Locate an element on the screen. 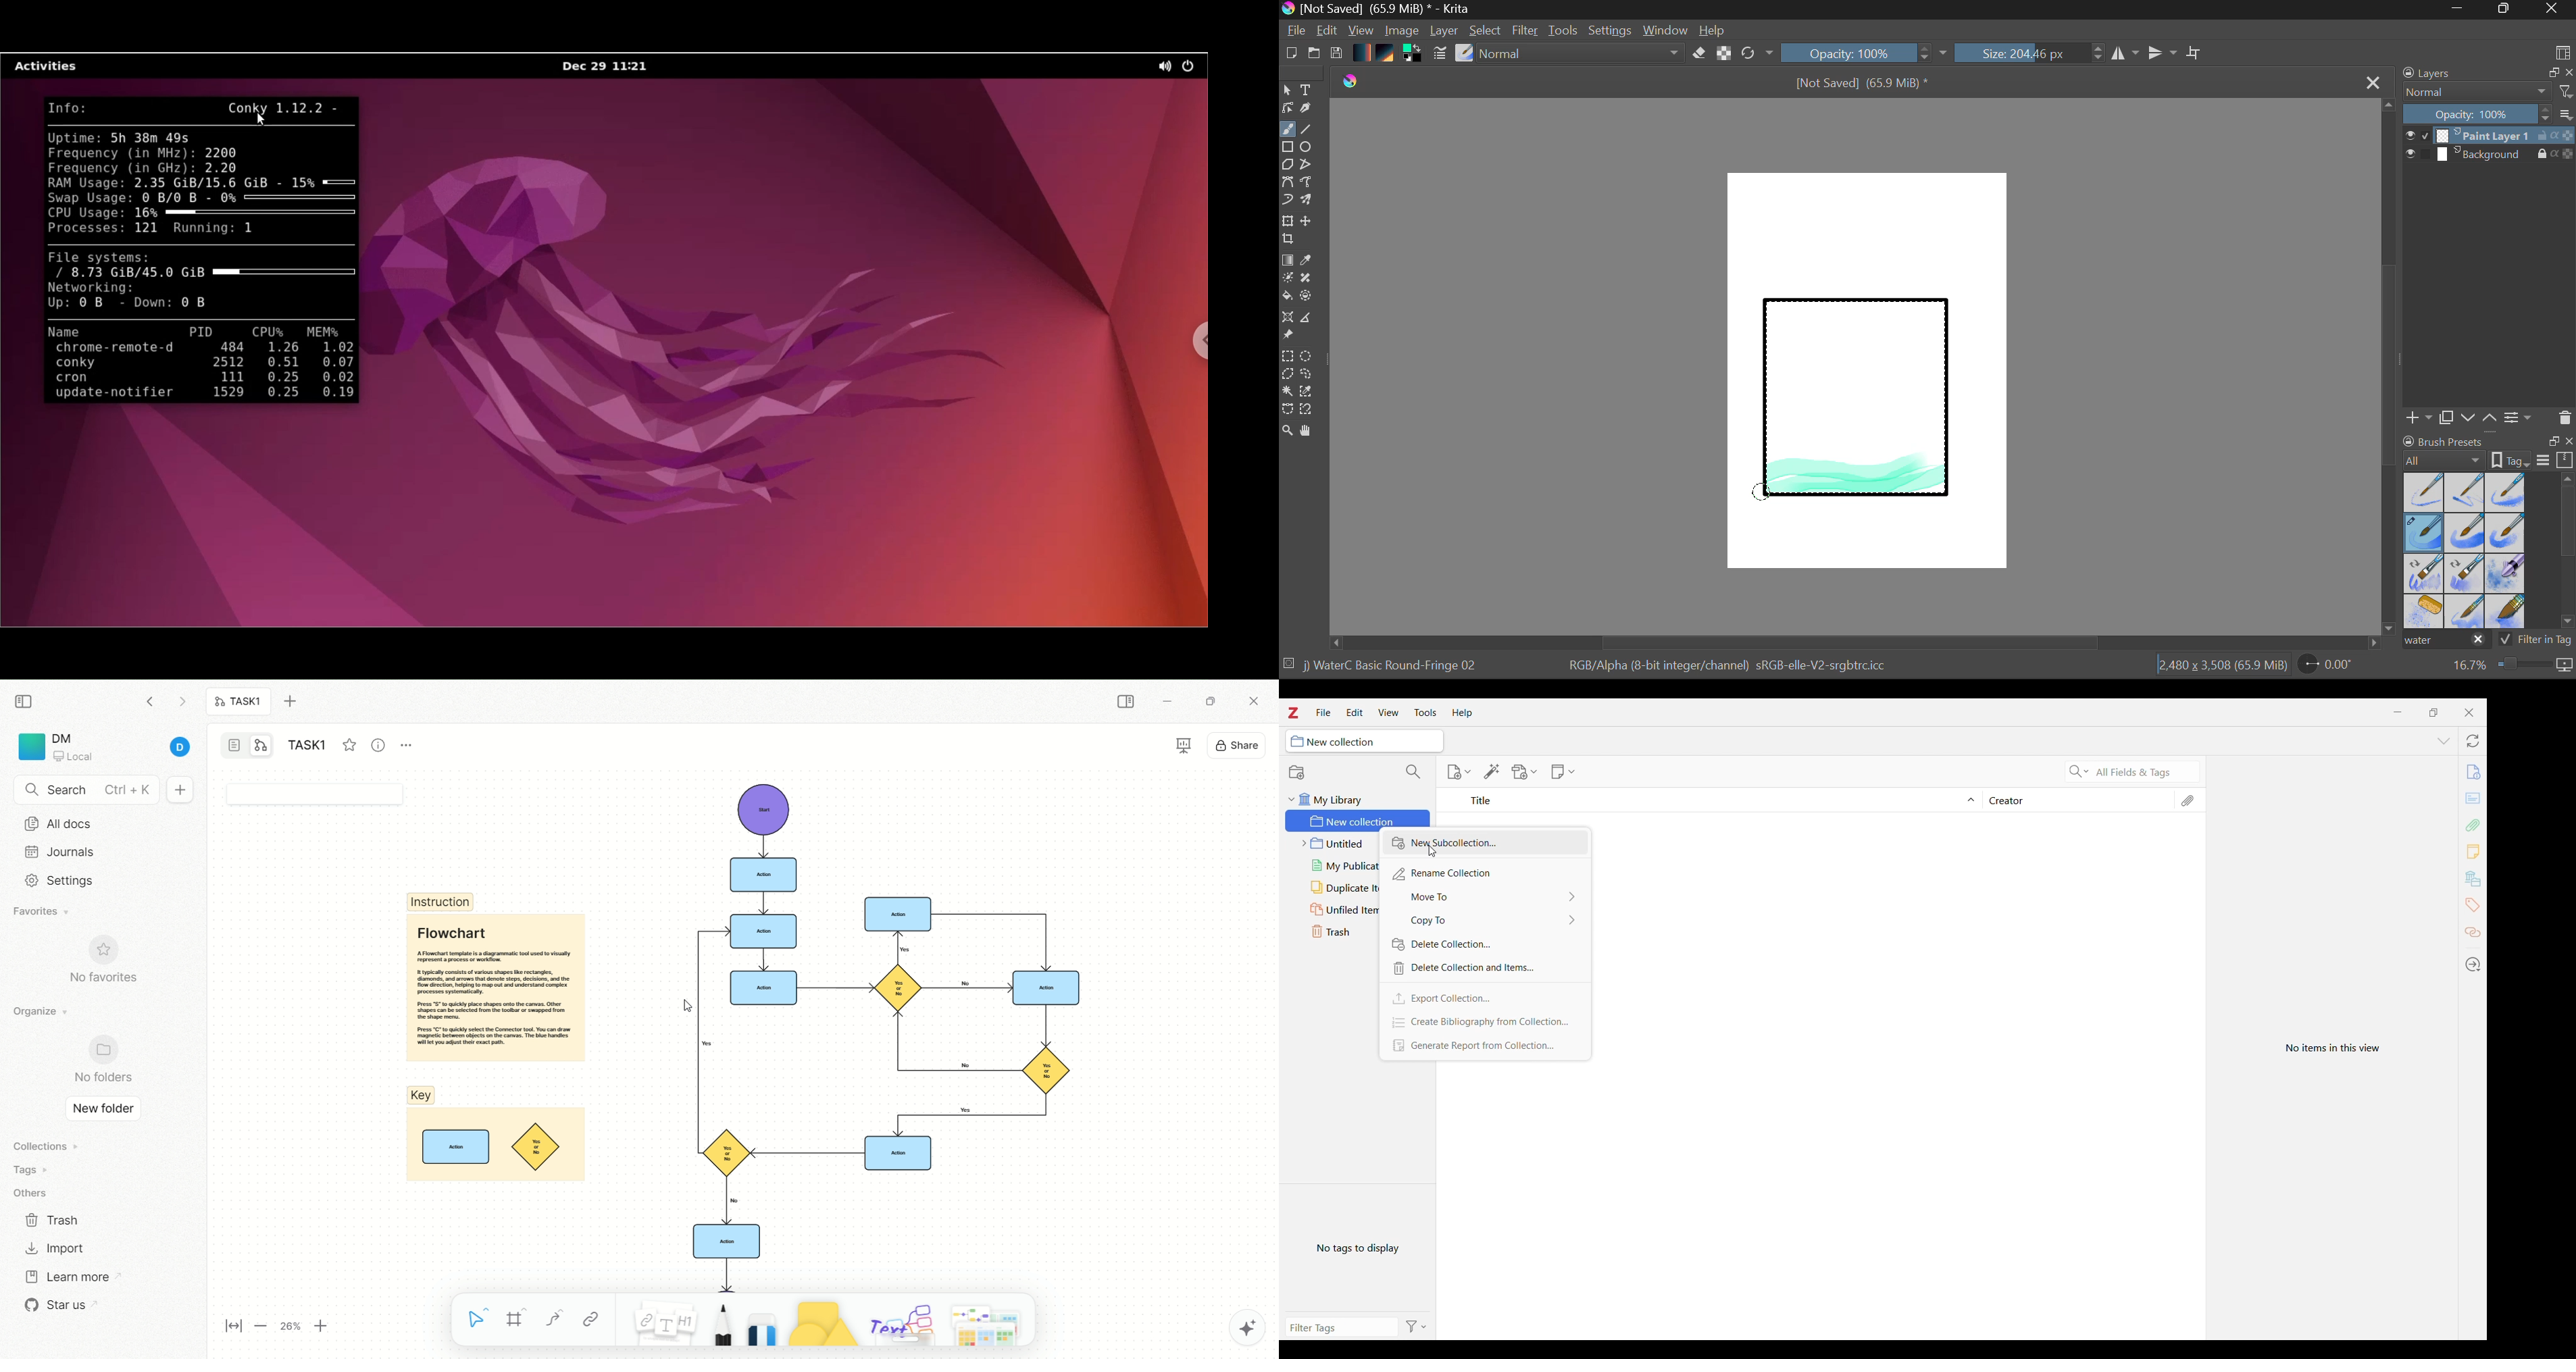 This screenshot has height=1372, width=2576. Window Title is located at coordinates (1378, 9).